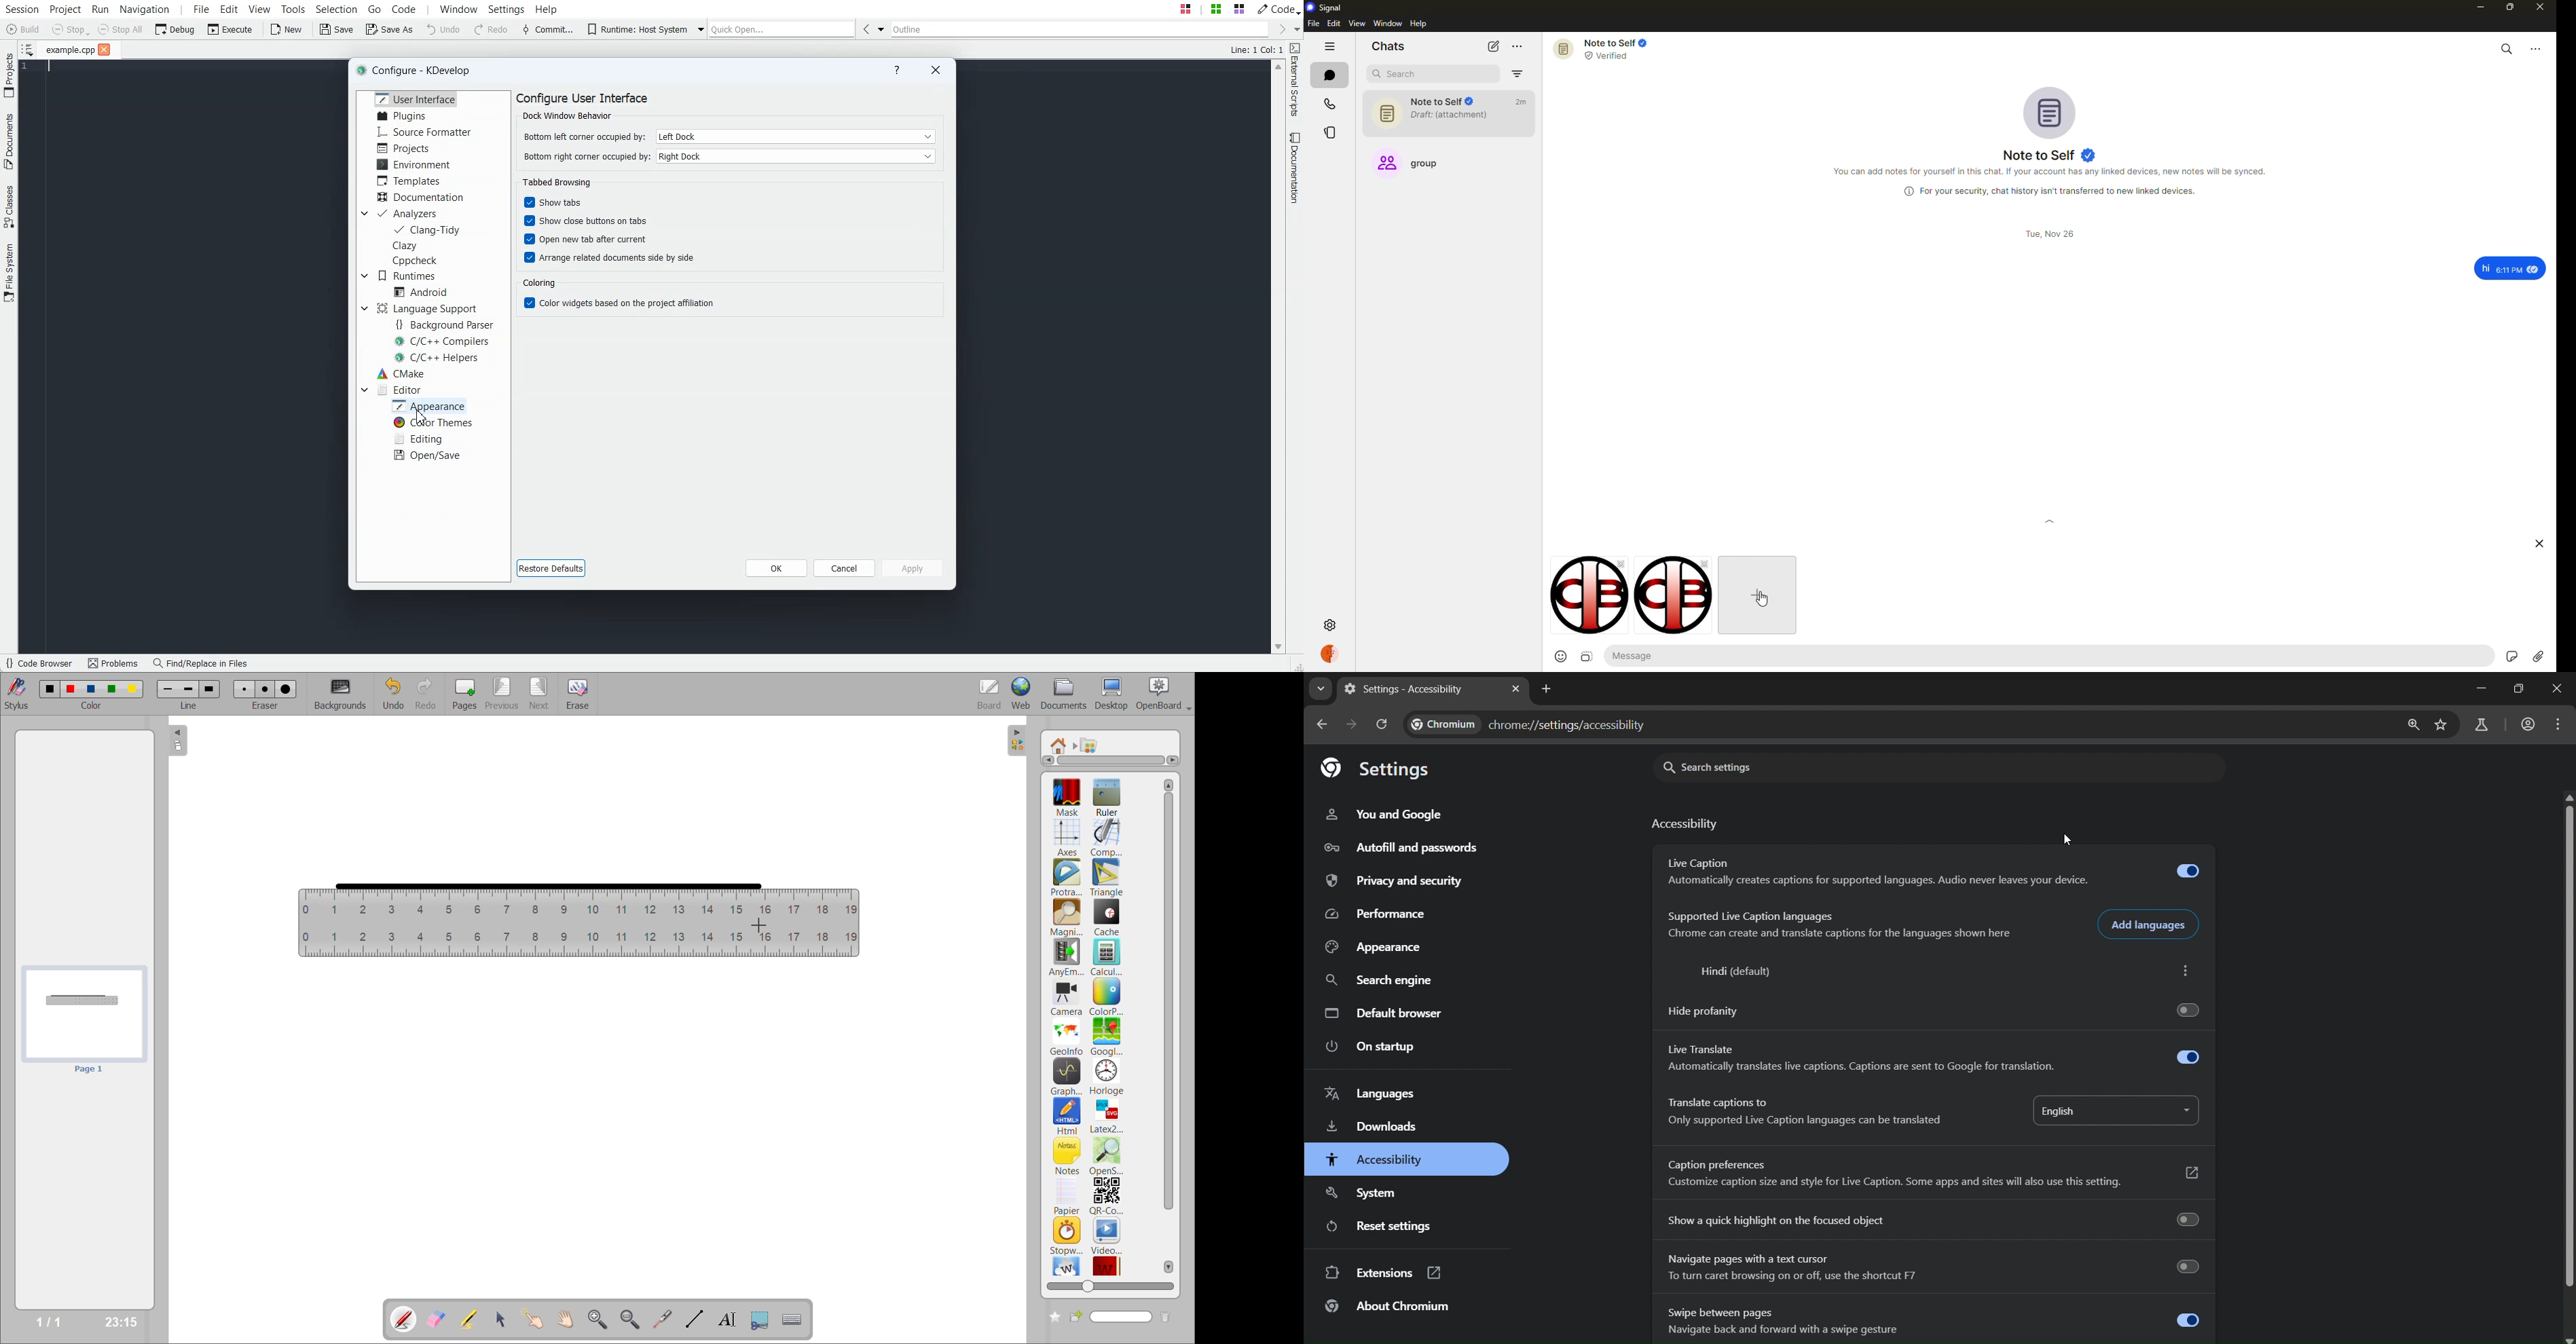 Image resolution: width=2576 pixels, height=1344 pixels. Describe the element at coordinates (1872, 873) in the screenshot. I see `Live Caption
Automatically creates captions for supported languages. Audio never leaves your device.` at that location.